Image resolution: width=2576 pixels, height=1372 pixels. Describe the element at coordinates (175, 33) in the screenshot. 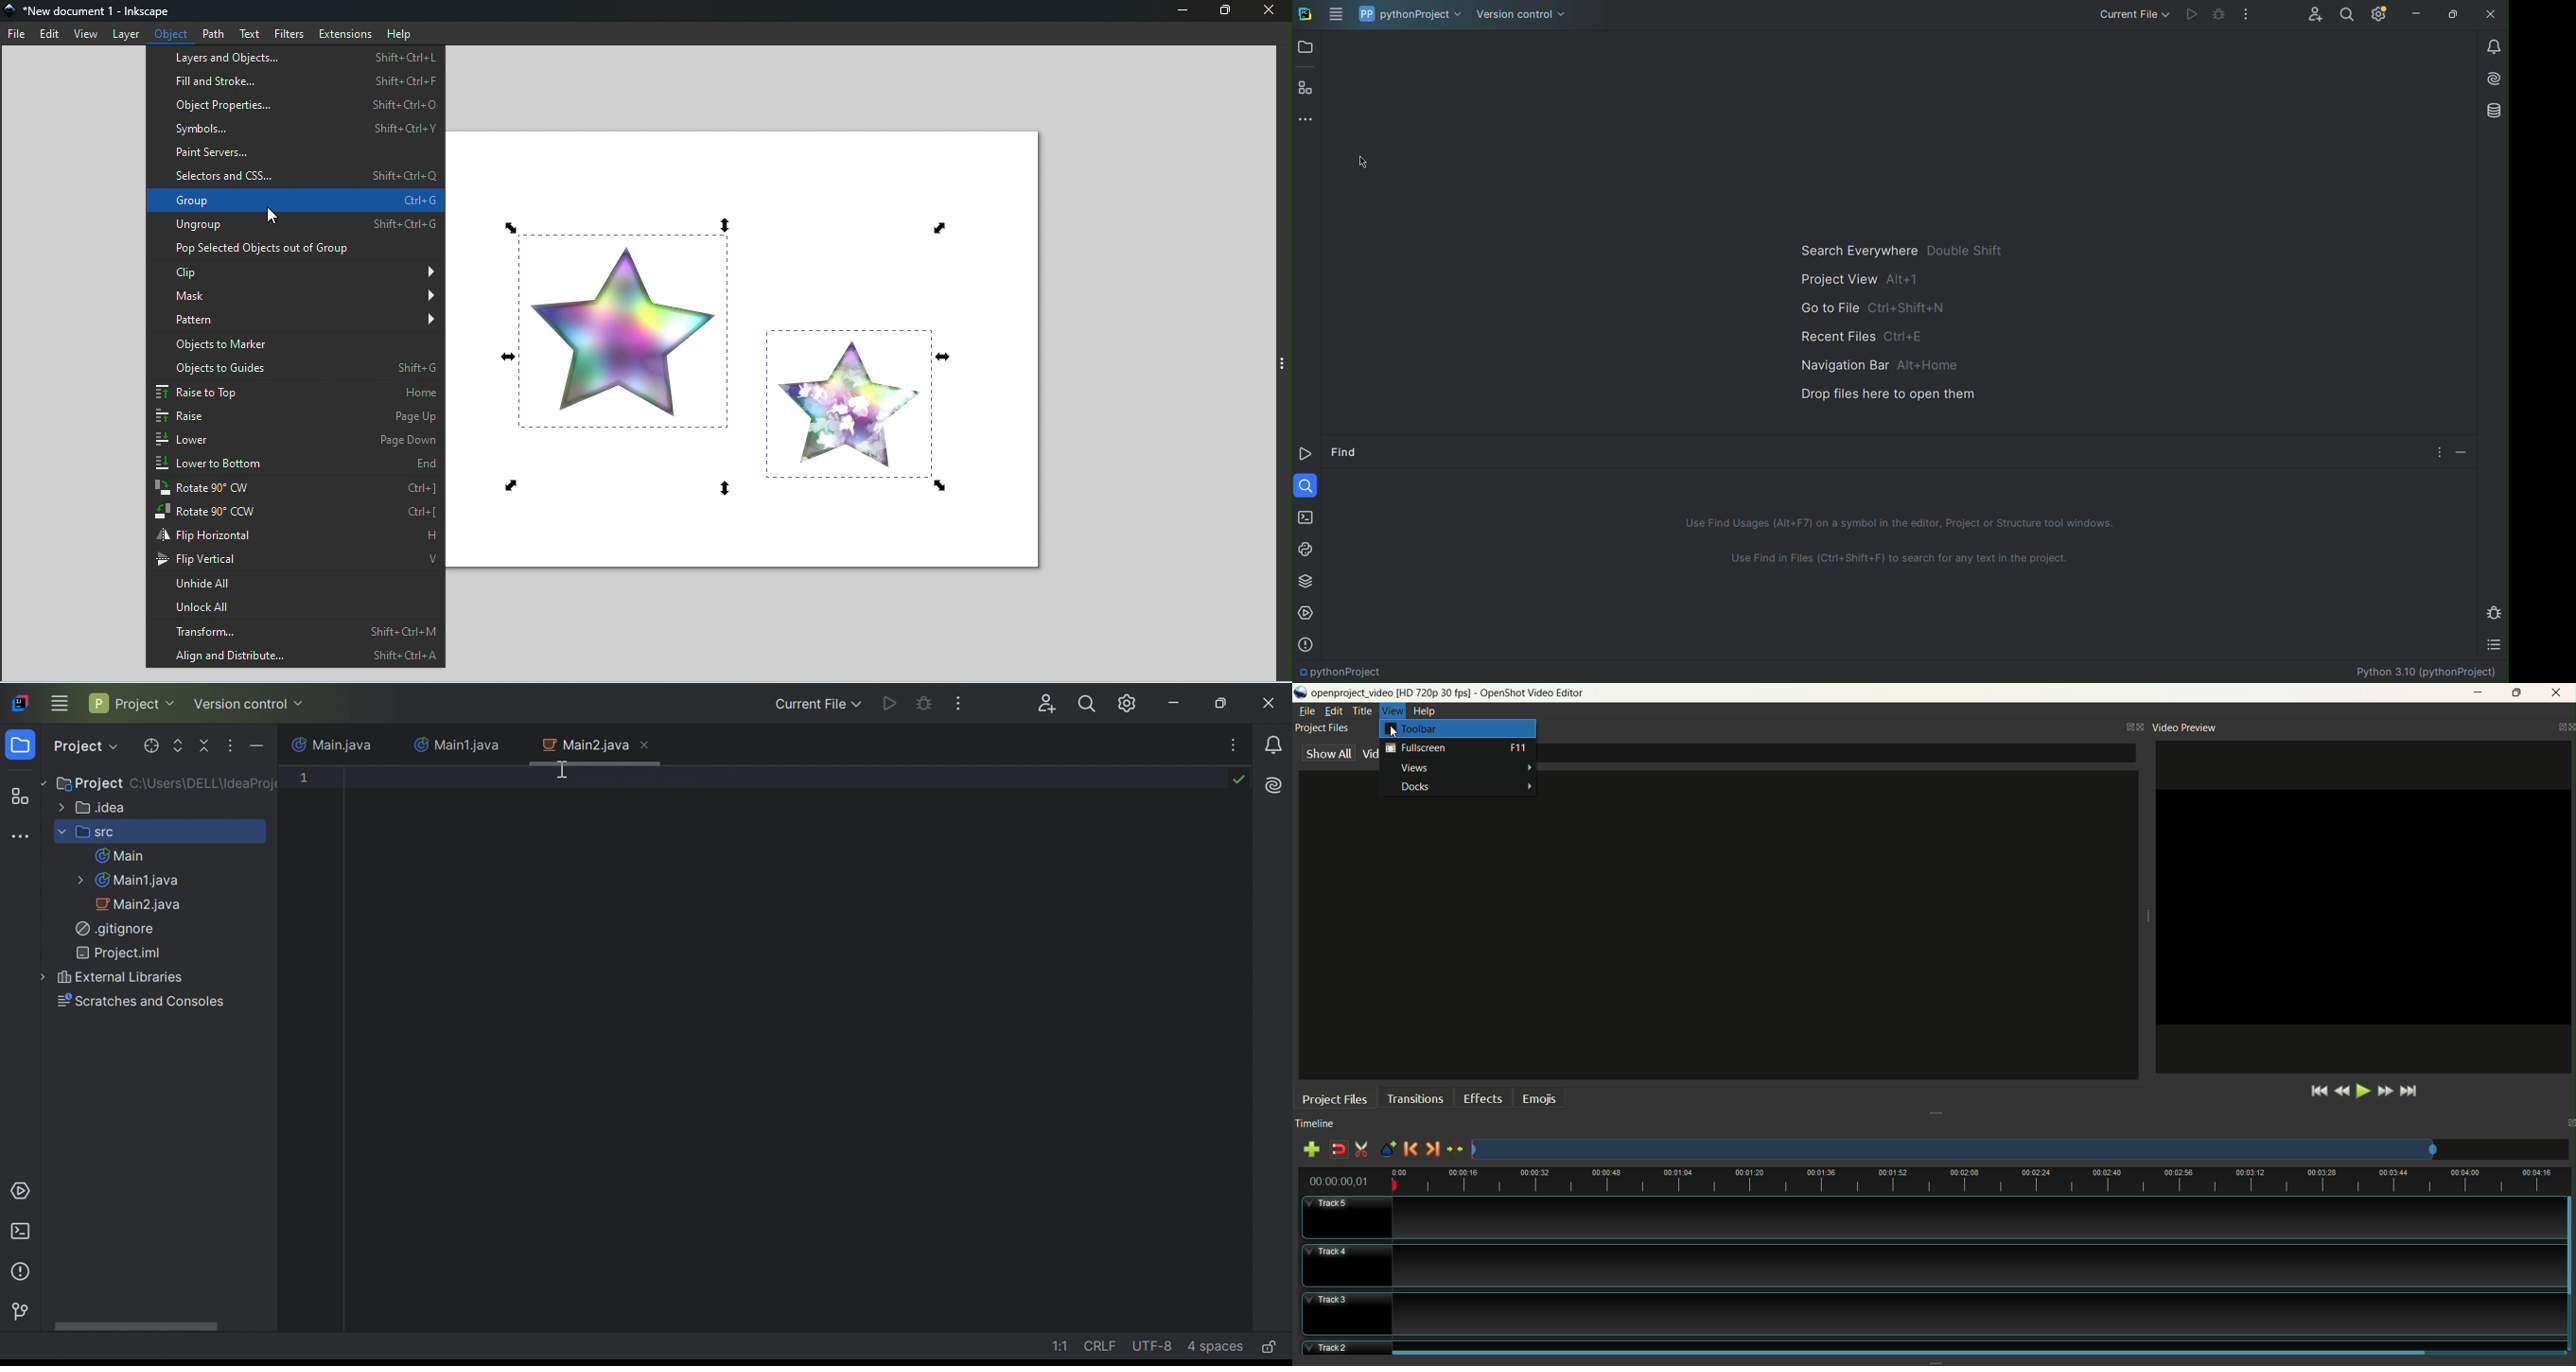

I see `Object` at that location.